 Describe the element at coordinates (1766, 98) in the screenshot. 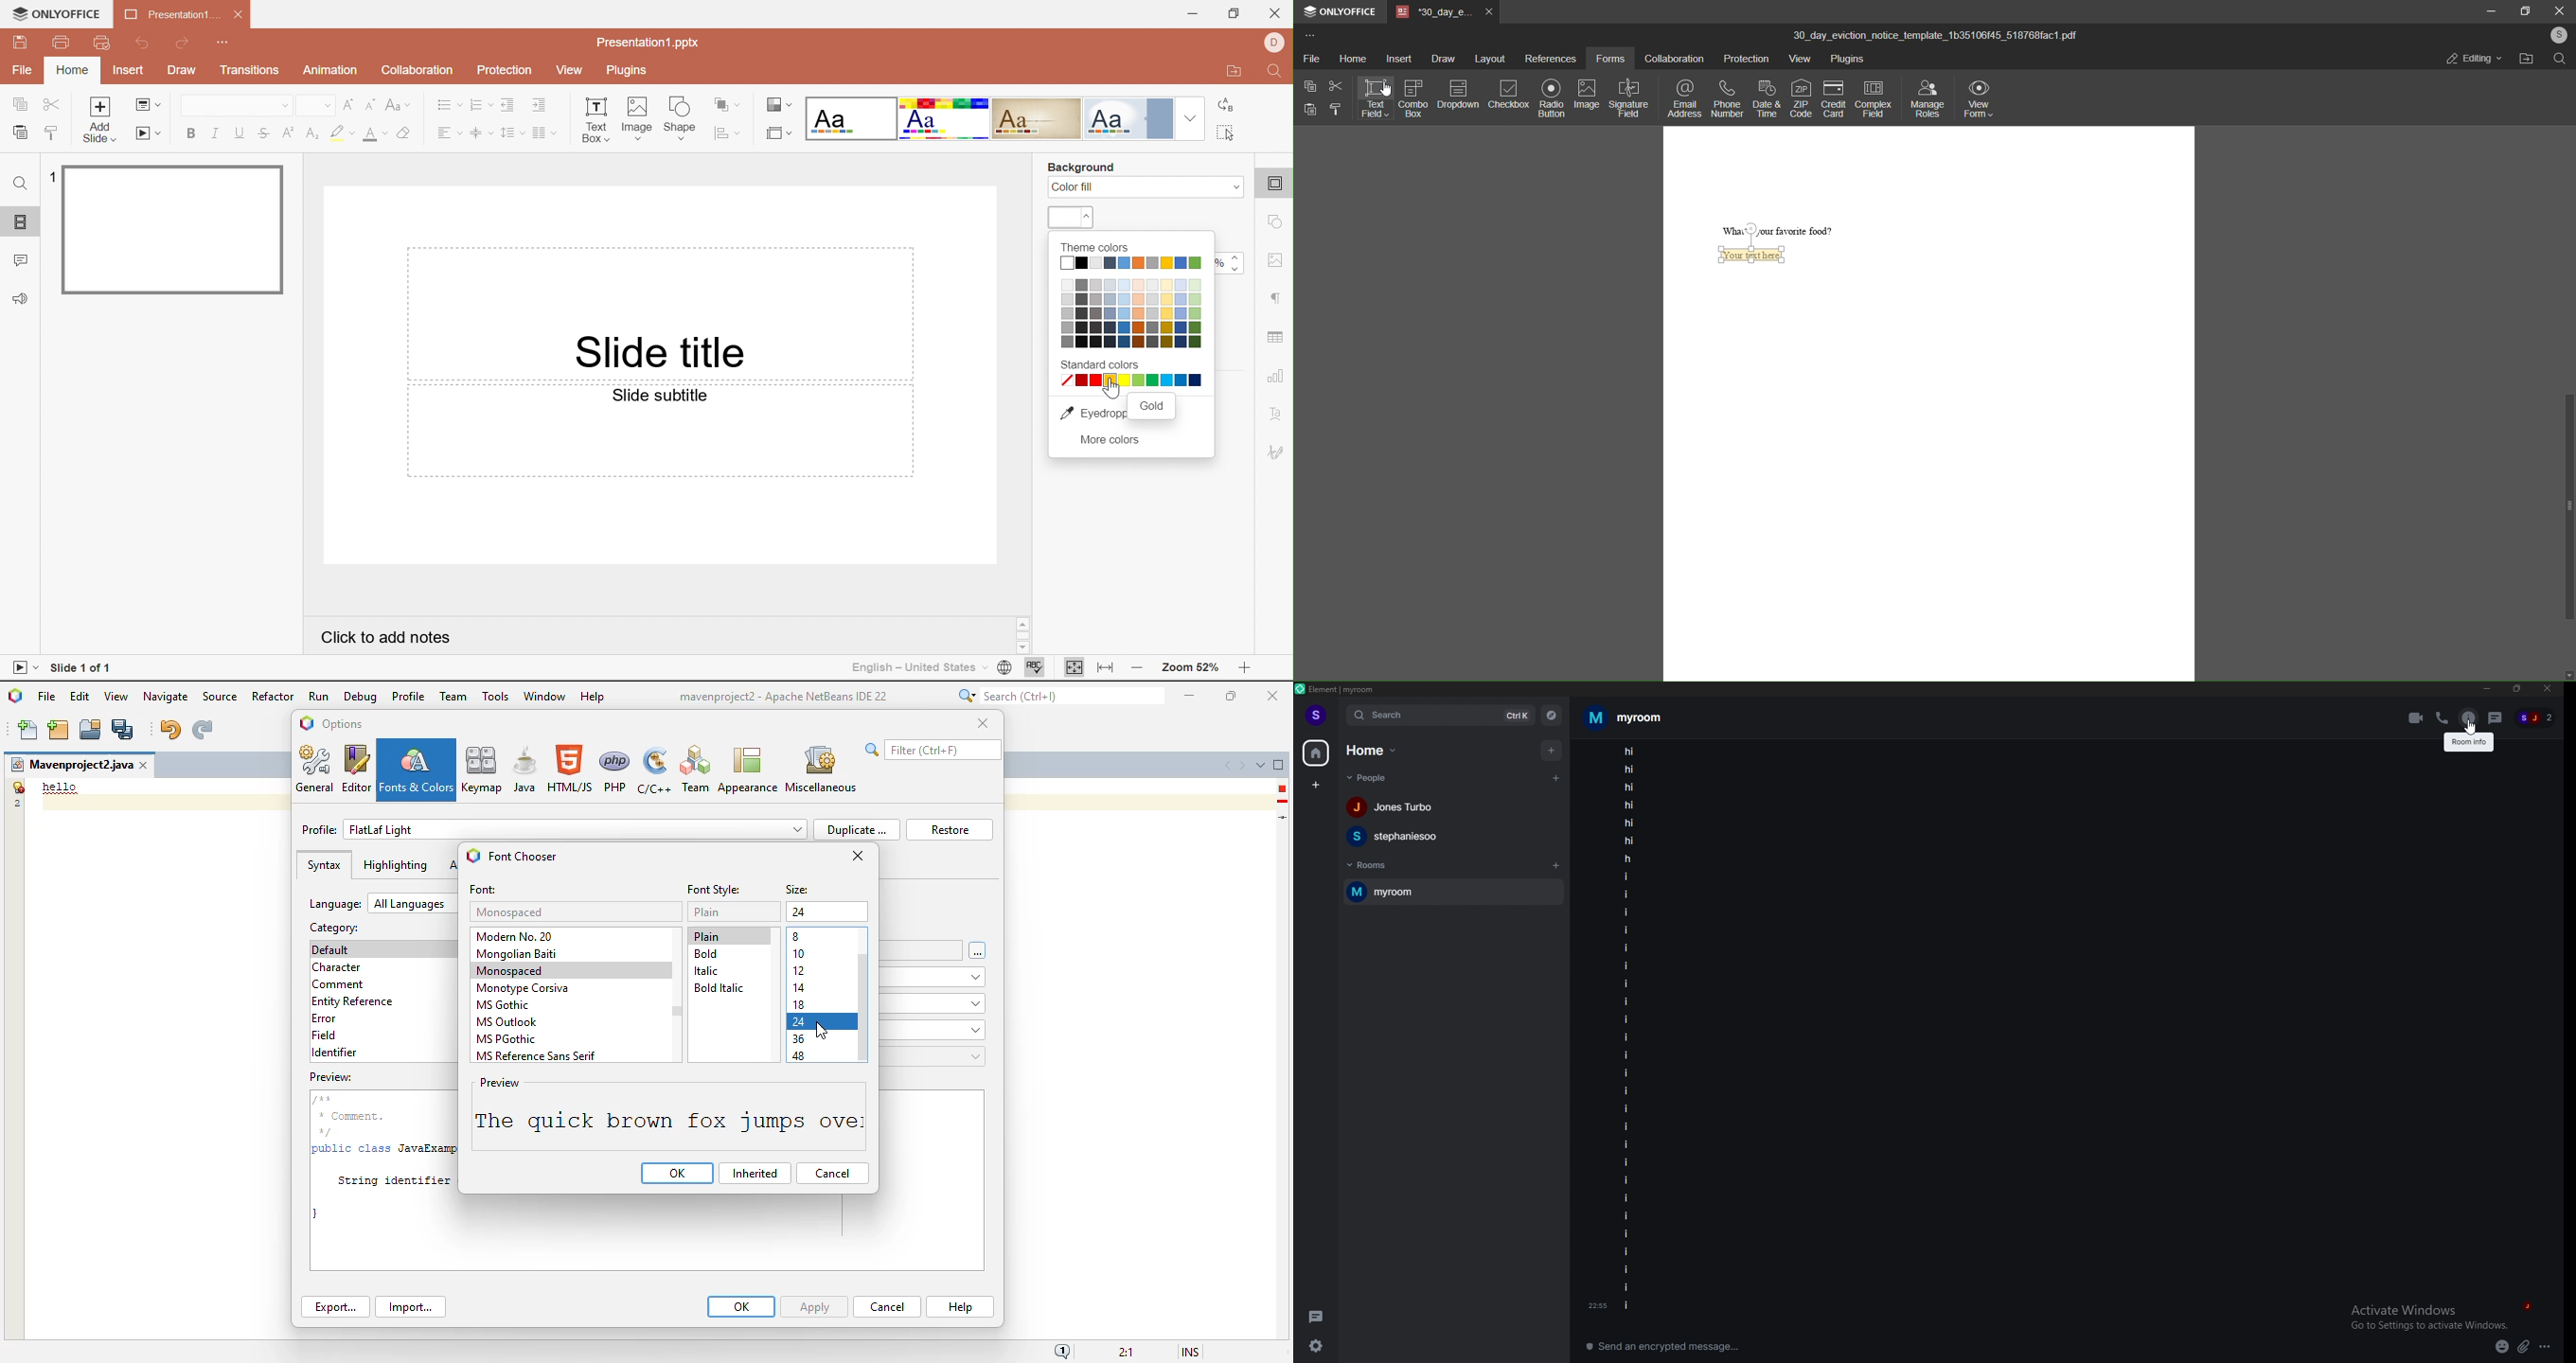

I see `date and time` at that location.